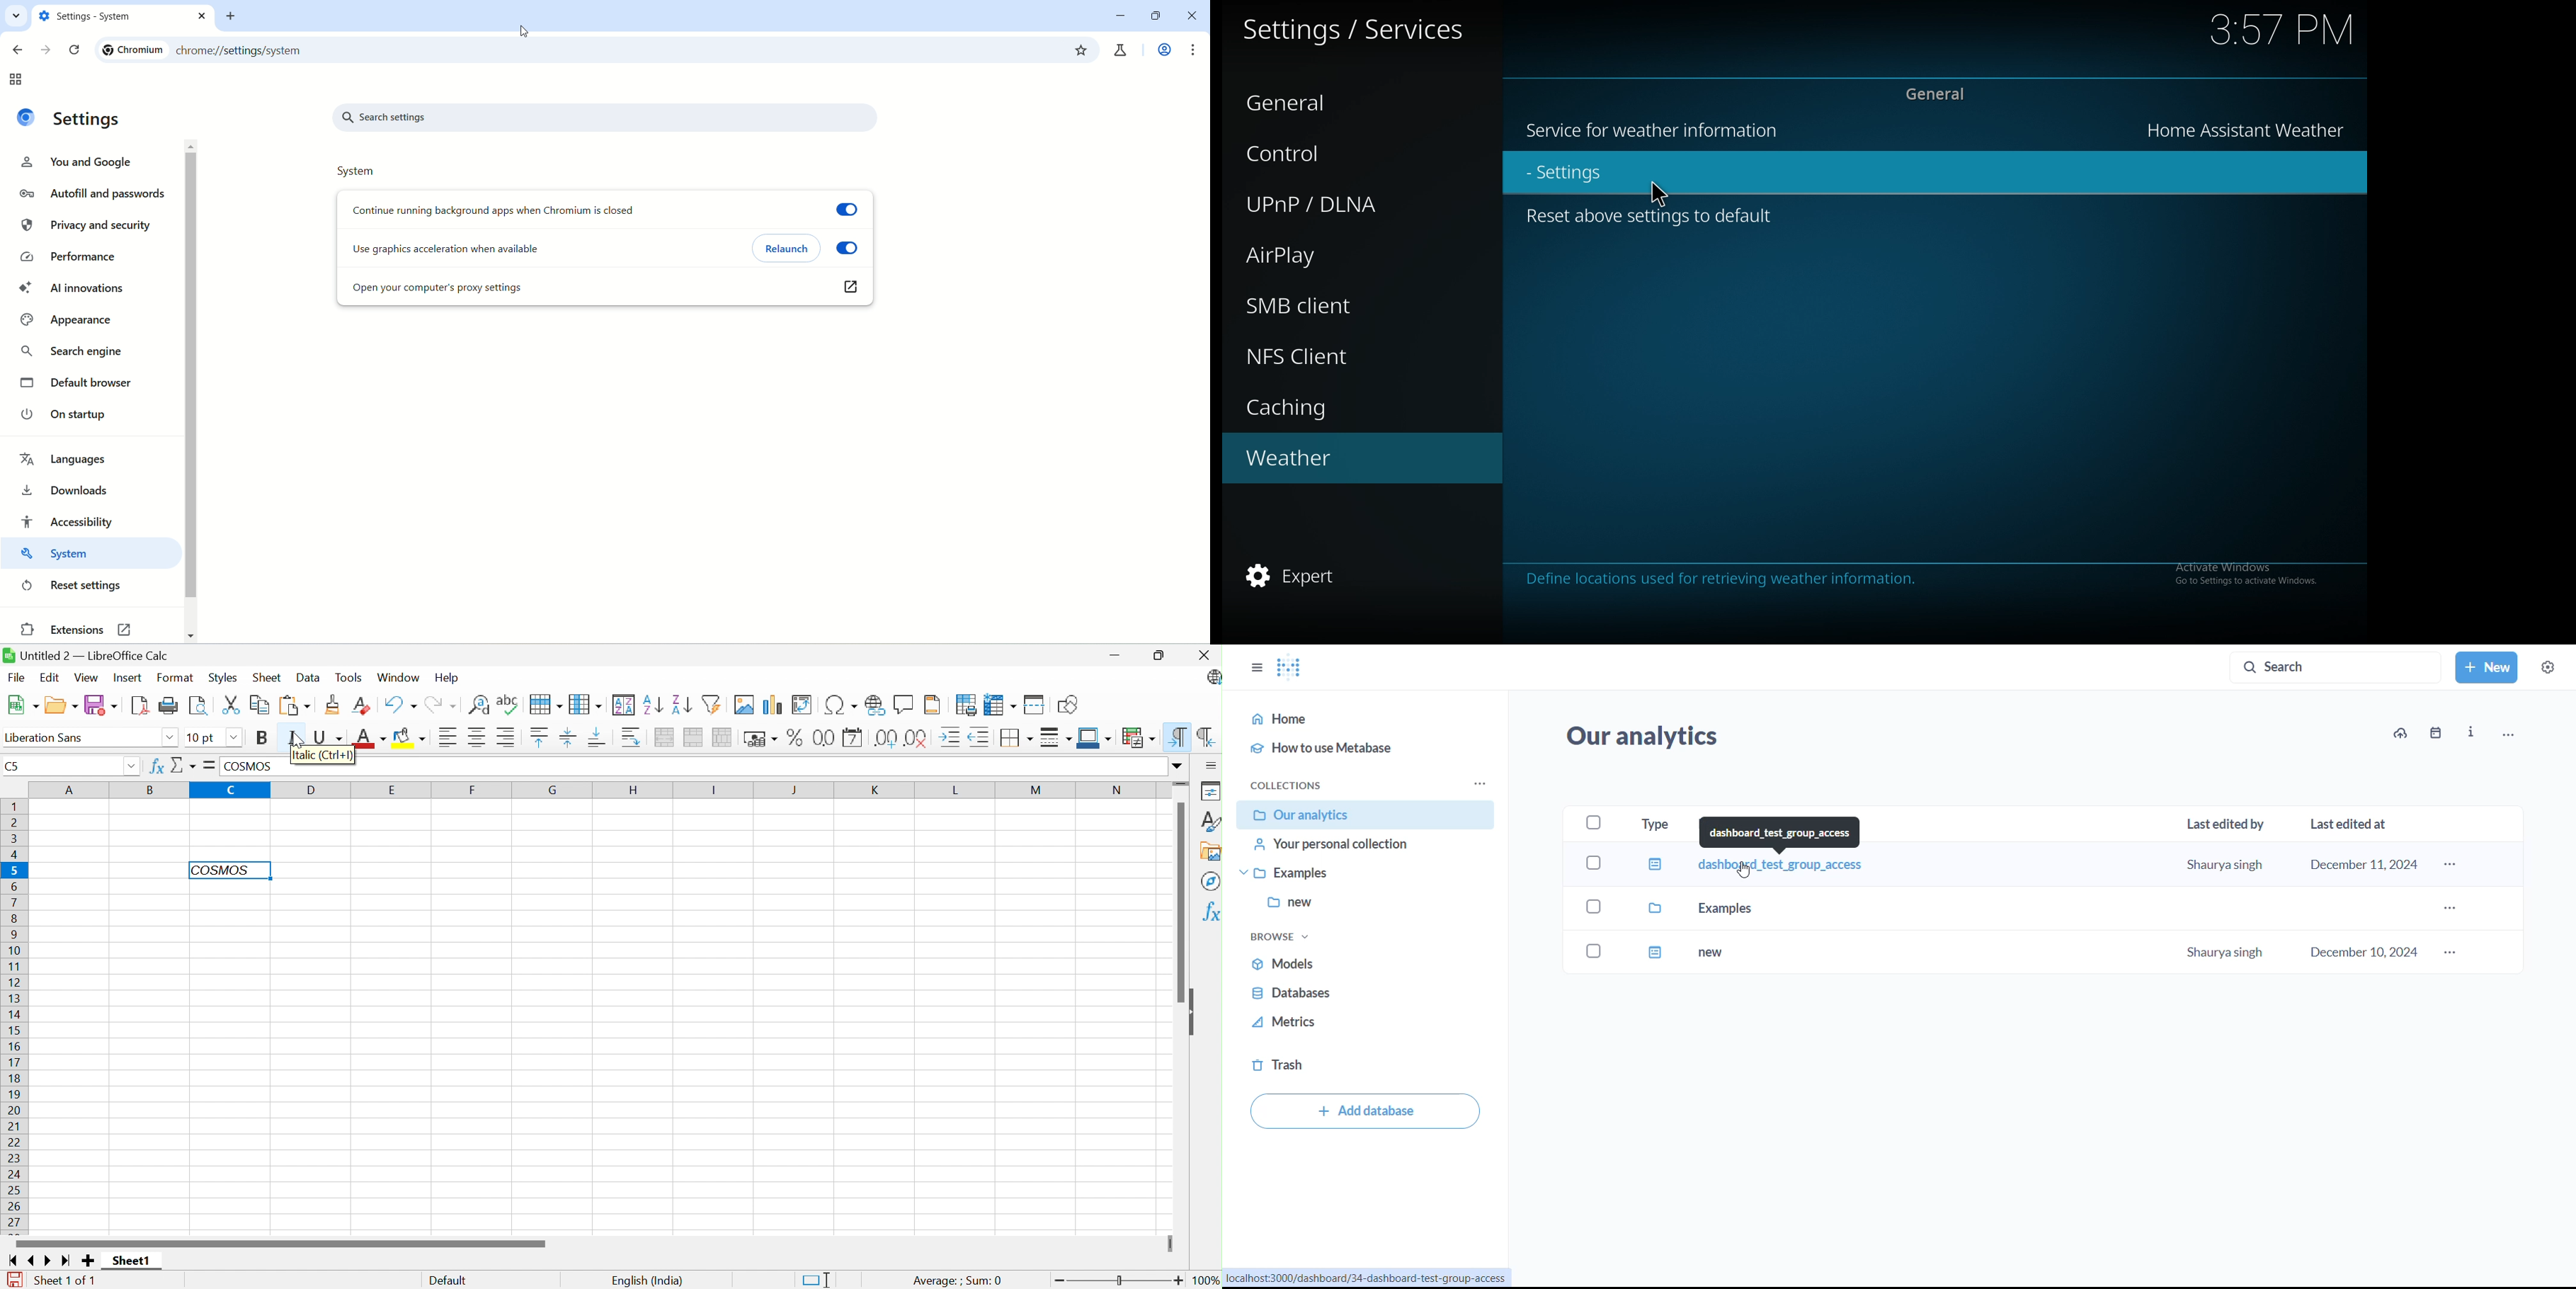 Image resolution: width=2576 pixels, height=1316 pixels. I want to click on your personal collection, so click(1363, 849).